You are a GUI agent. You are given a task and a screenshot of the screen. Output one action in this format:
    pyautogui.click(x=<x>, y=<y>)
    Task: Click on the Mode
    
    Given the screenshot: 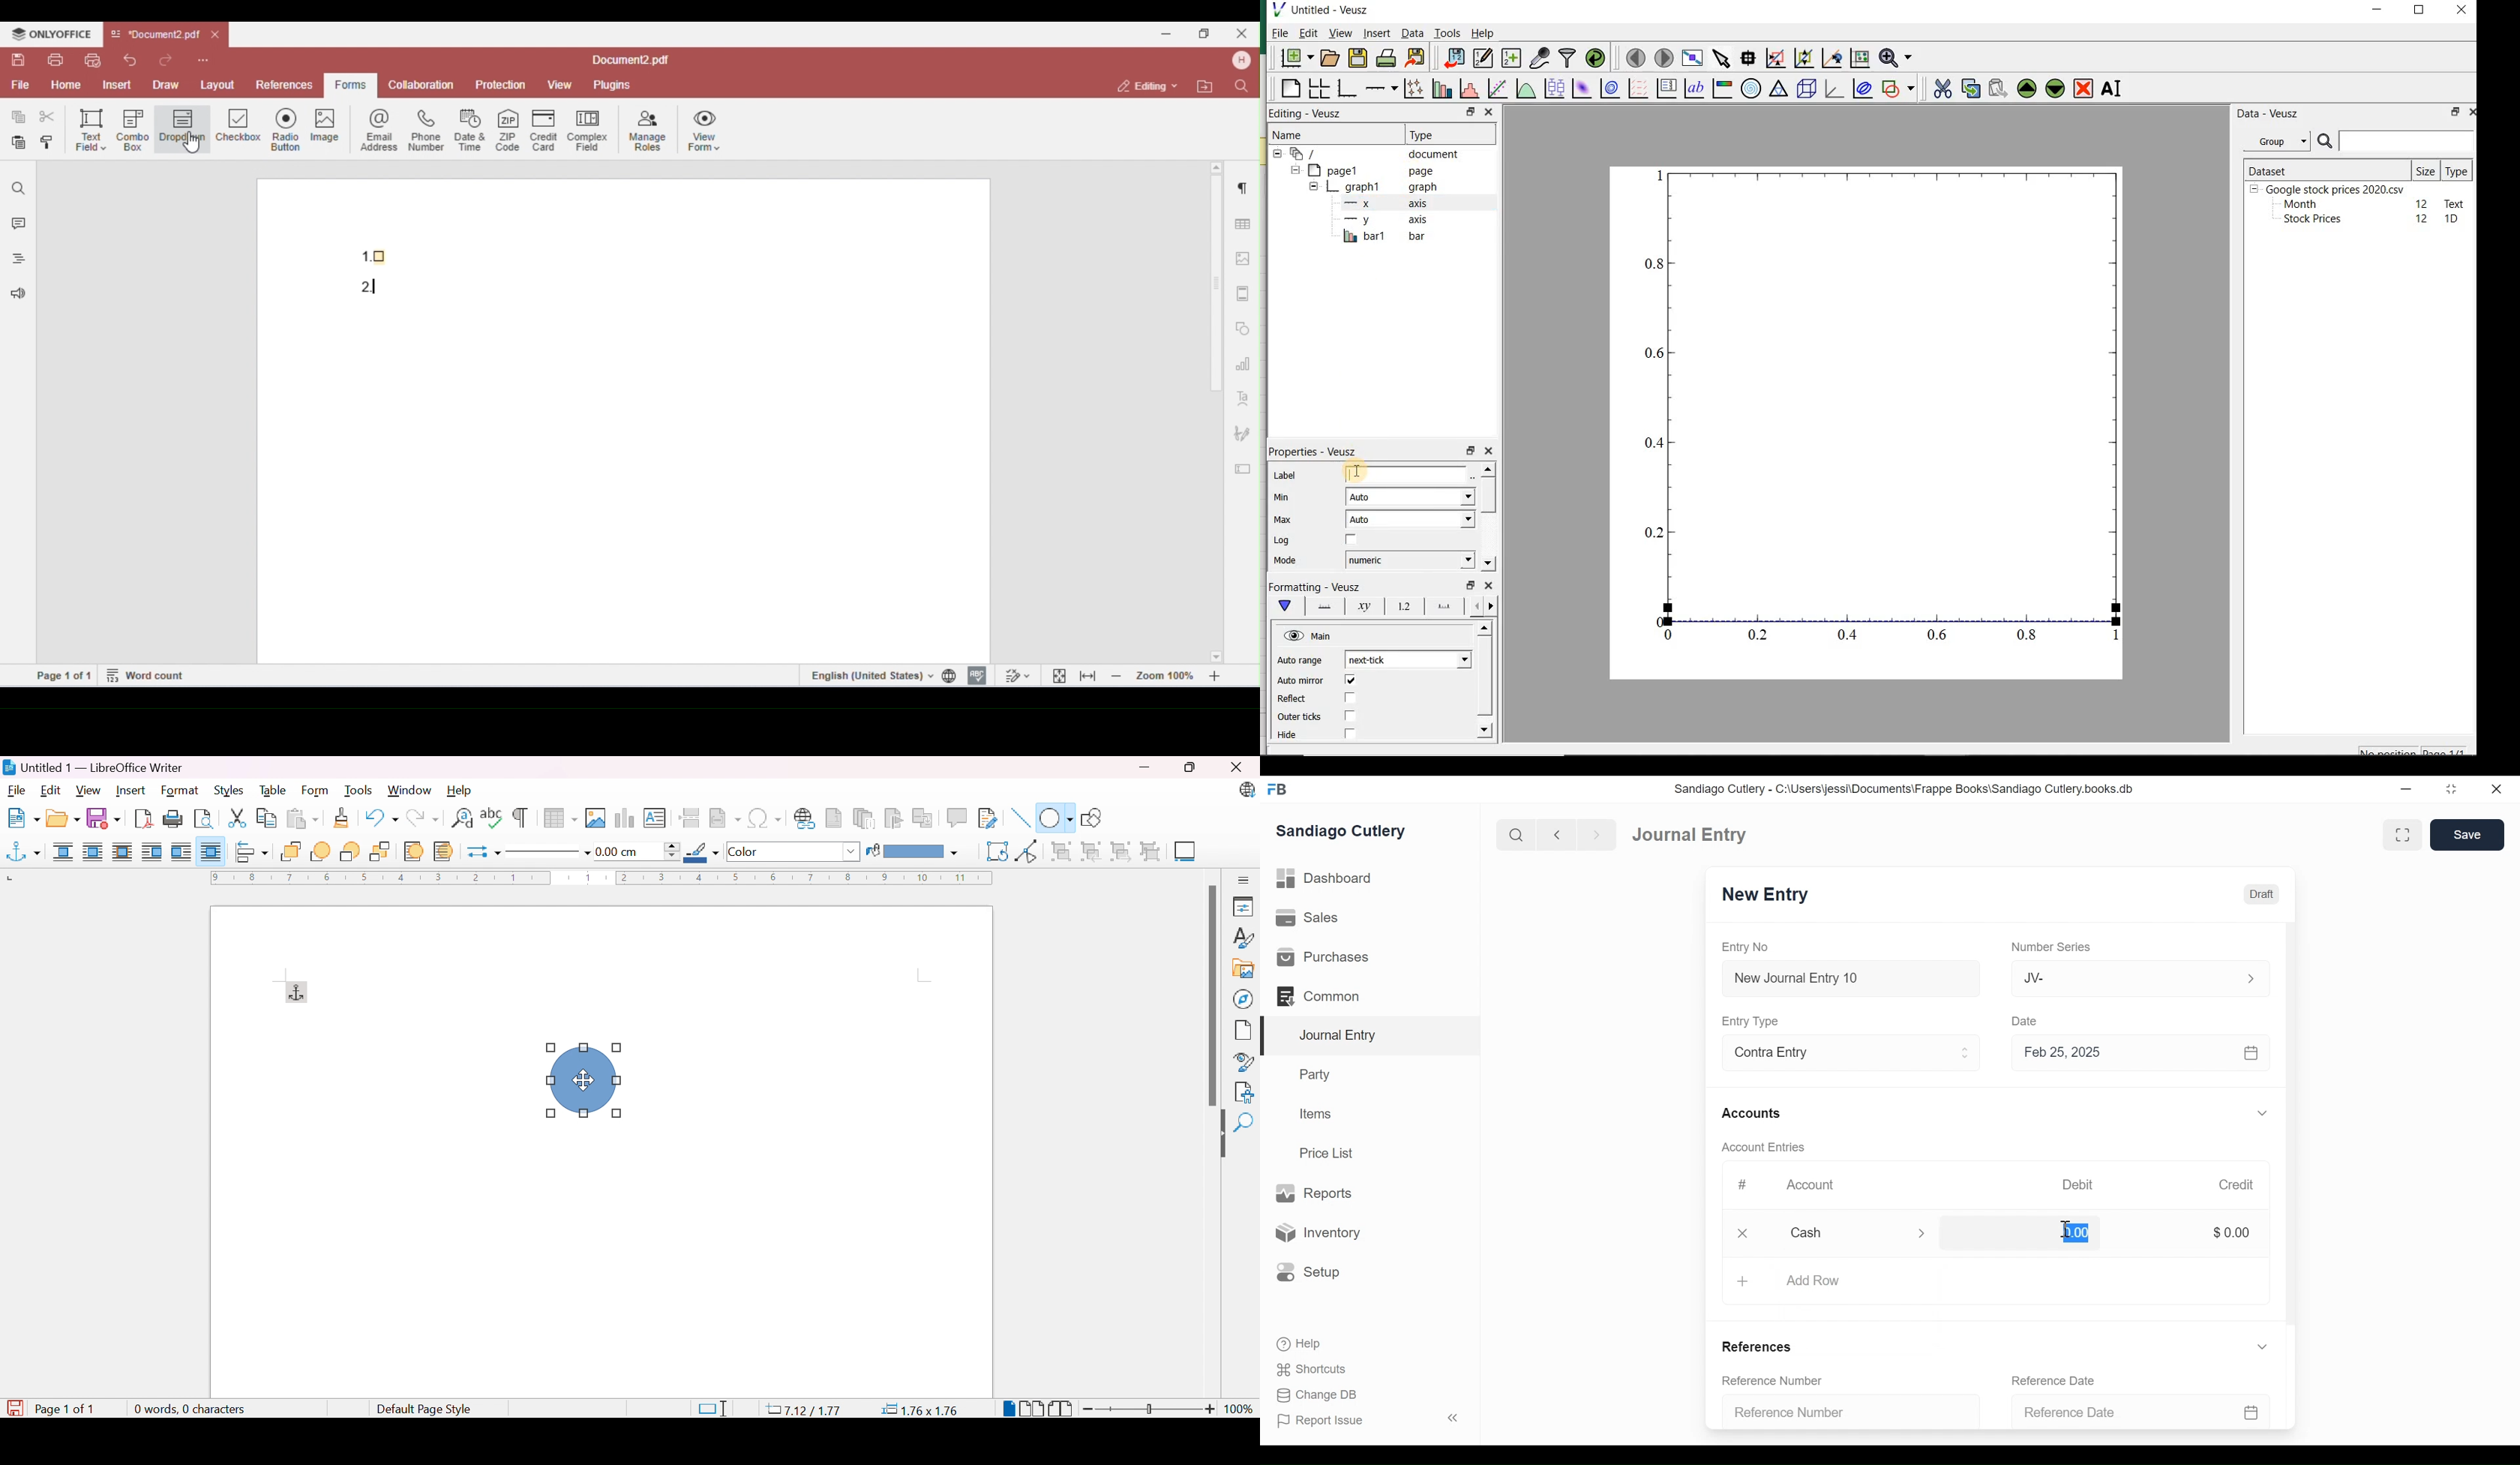 What is the action you would take?
    pyautogui.click(x=1282, y=561)
    